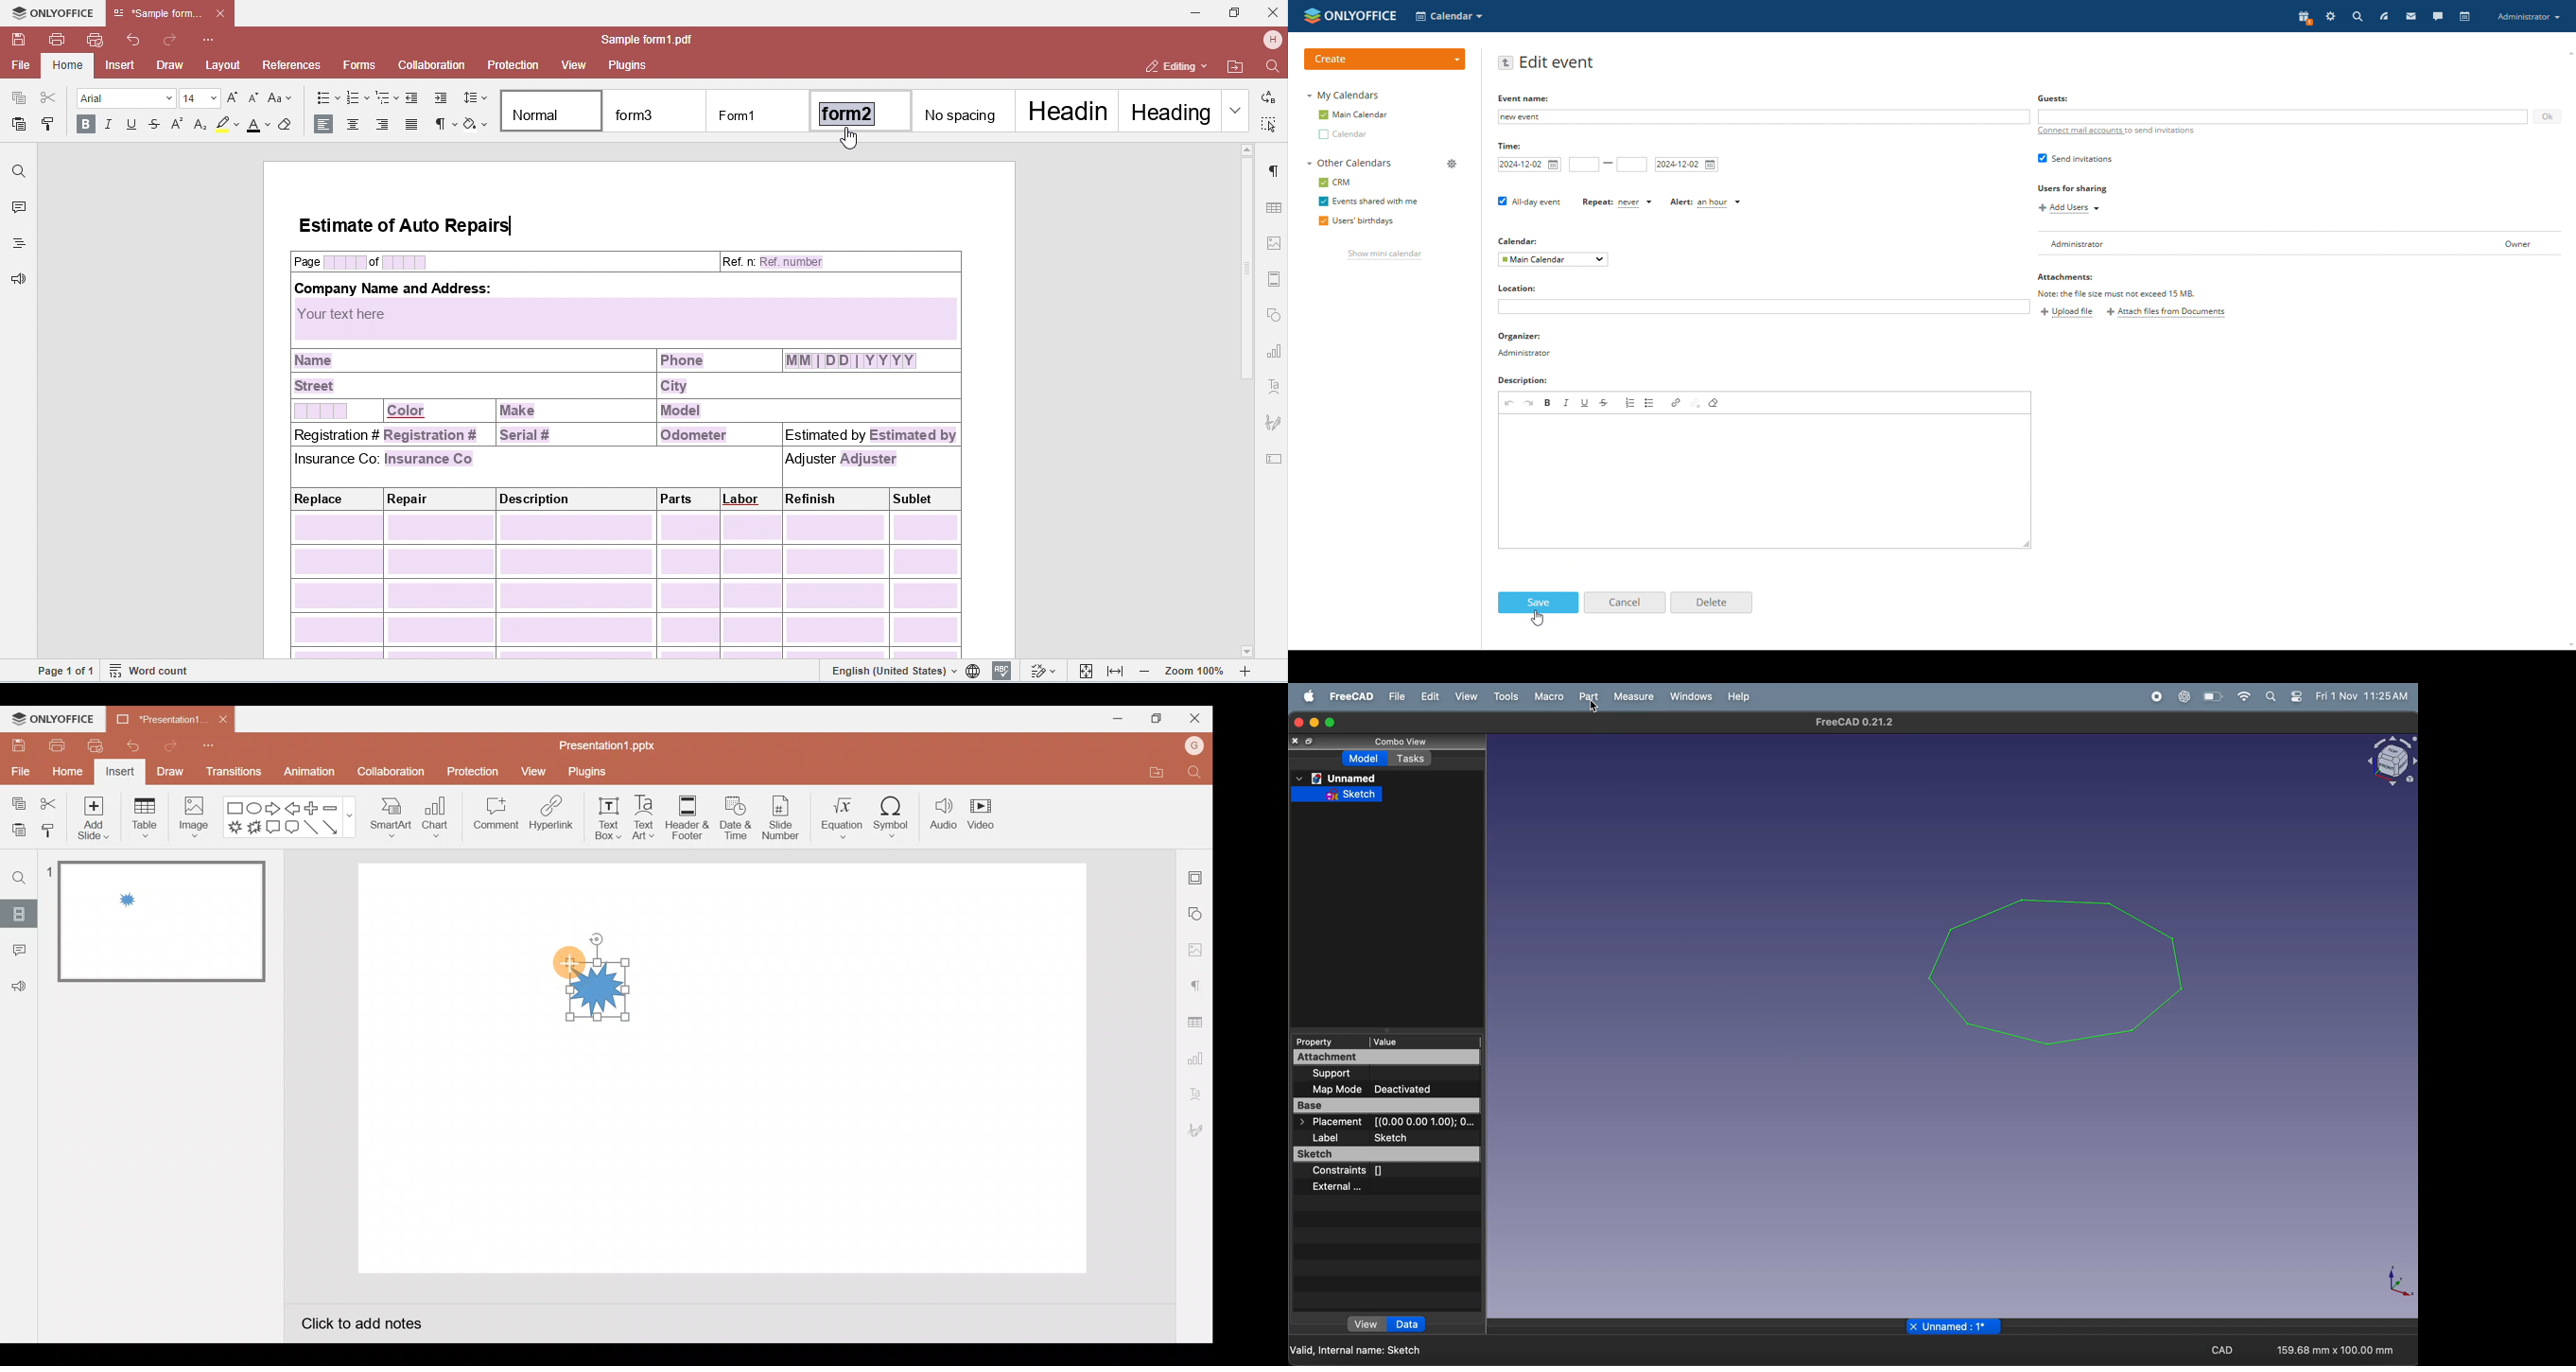 This screenshot has width=2576, height=1372. Describe the element at coordinates (1387, 1122) in the screenshot. I see `Placement [(0.00 0.00 1.00); O...` at that location.